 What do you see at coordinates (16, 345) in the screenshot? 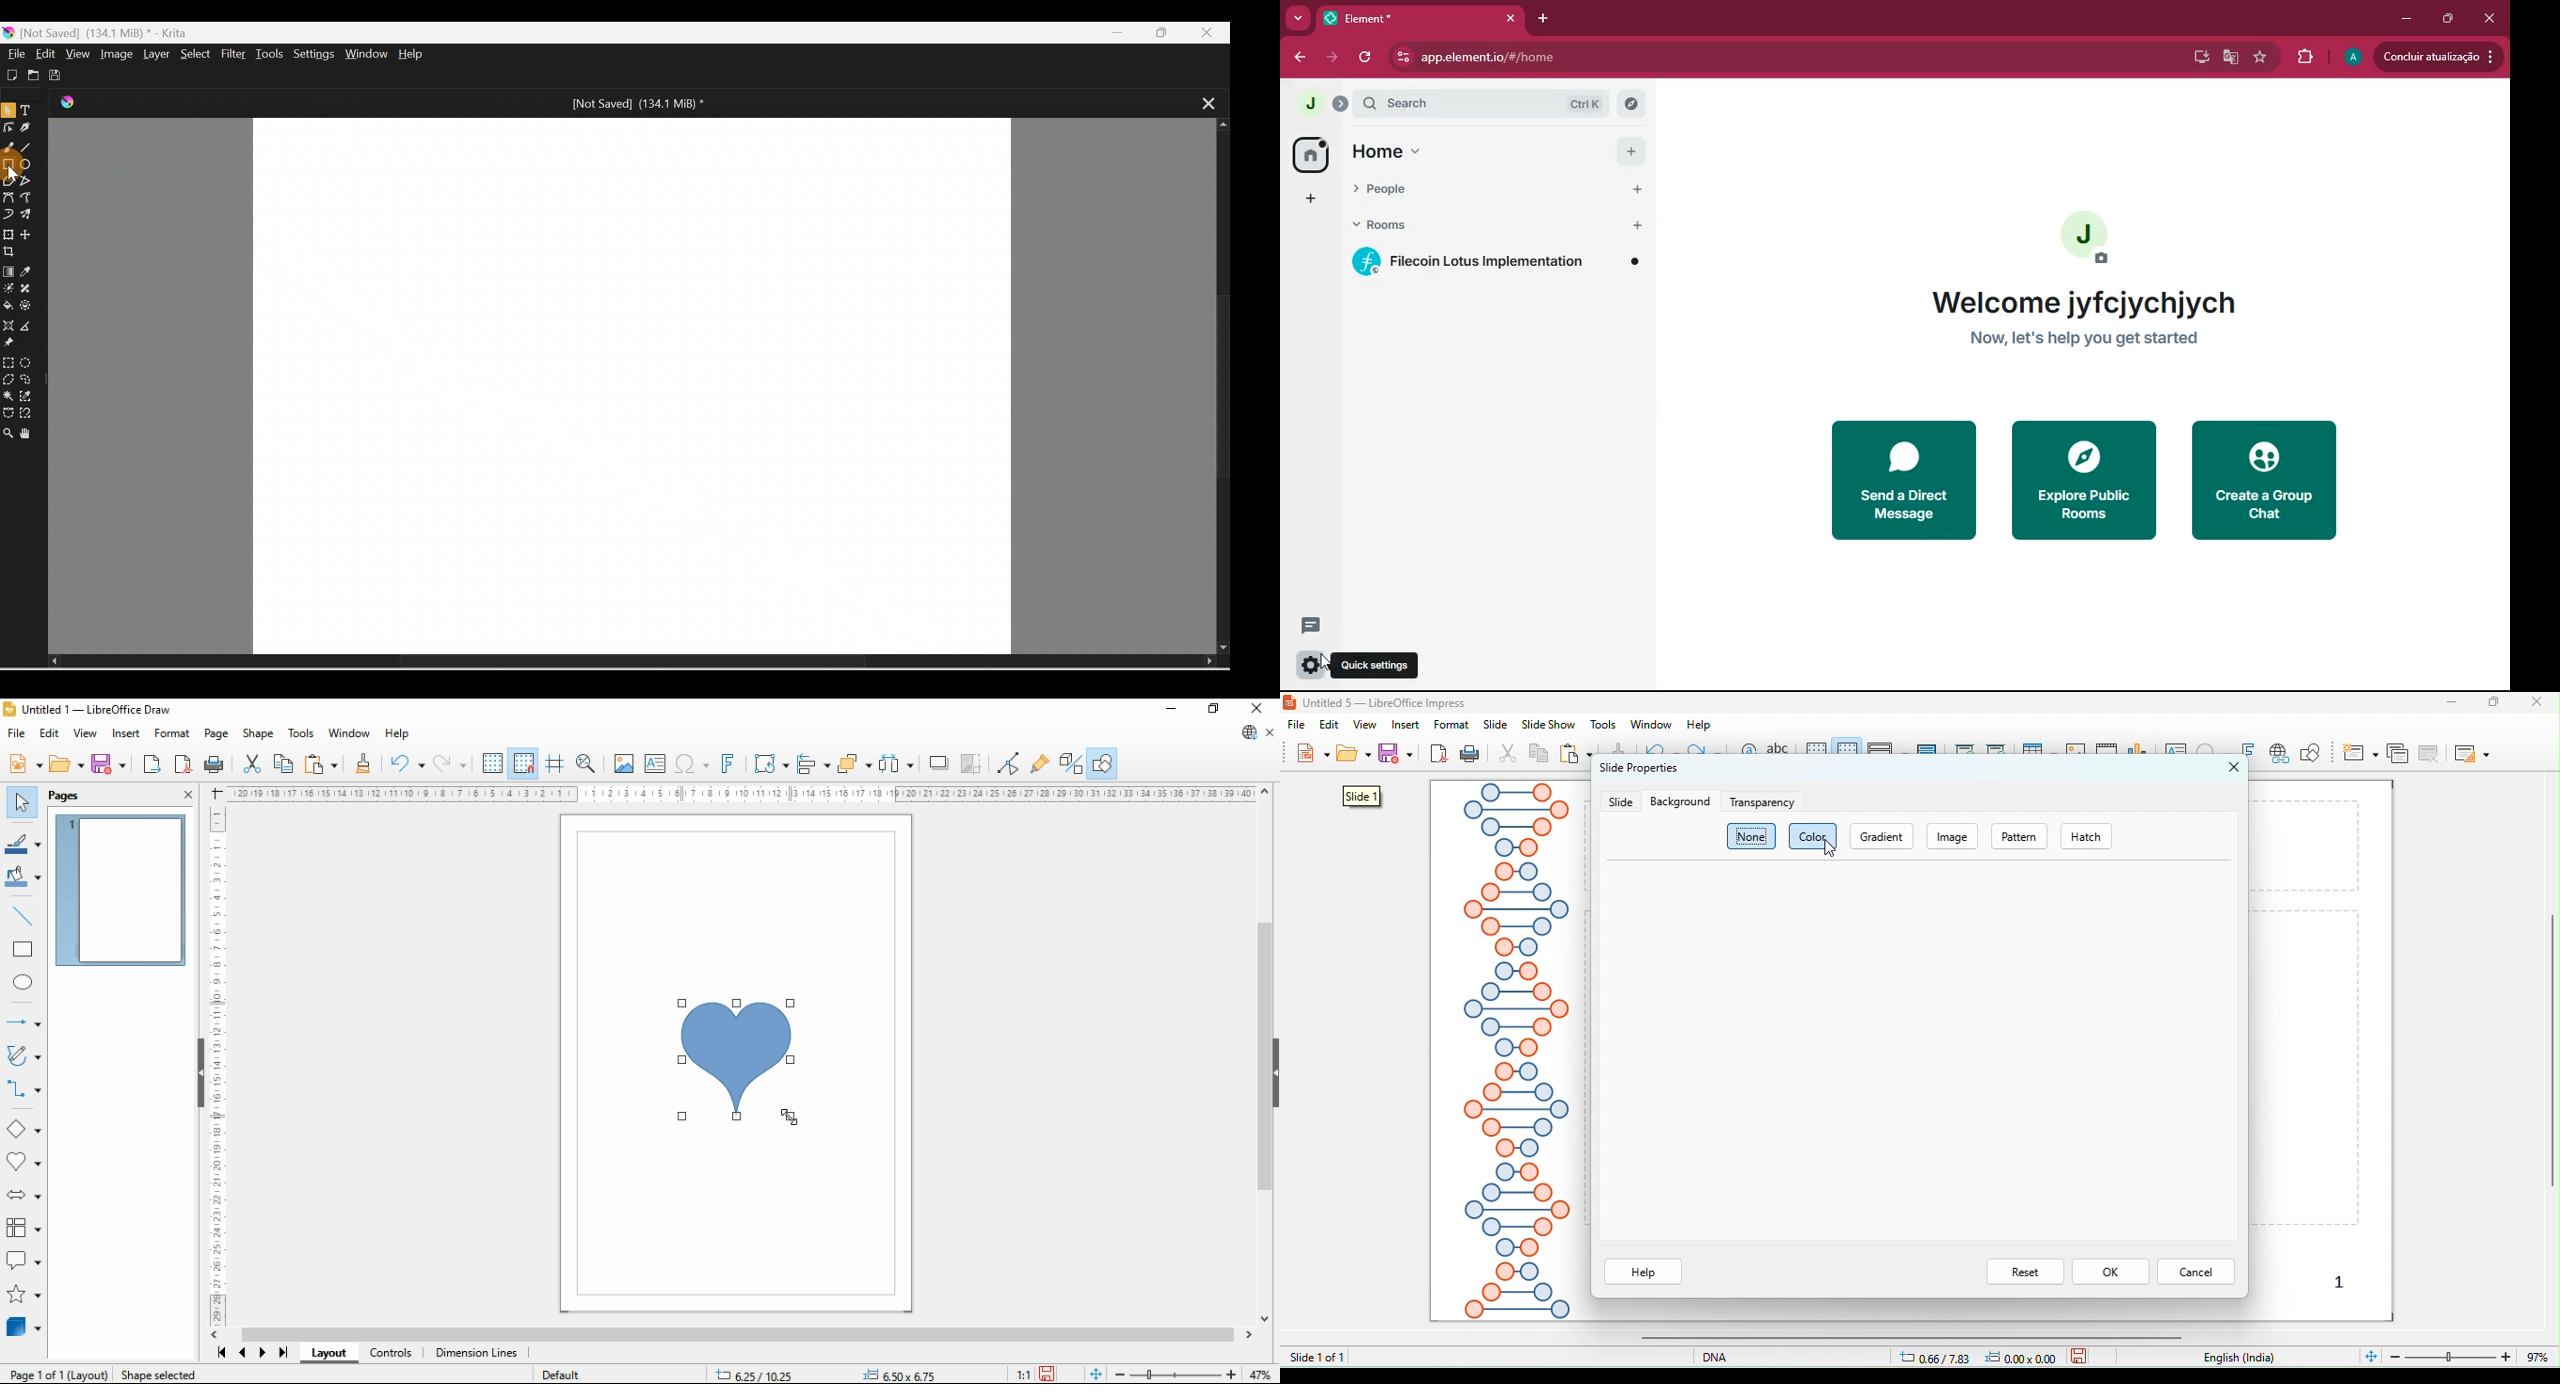
I see `Reference images tool` at bounding box center [16, 345].